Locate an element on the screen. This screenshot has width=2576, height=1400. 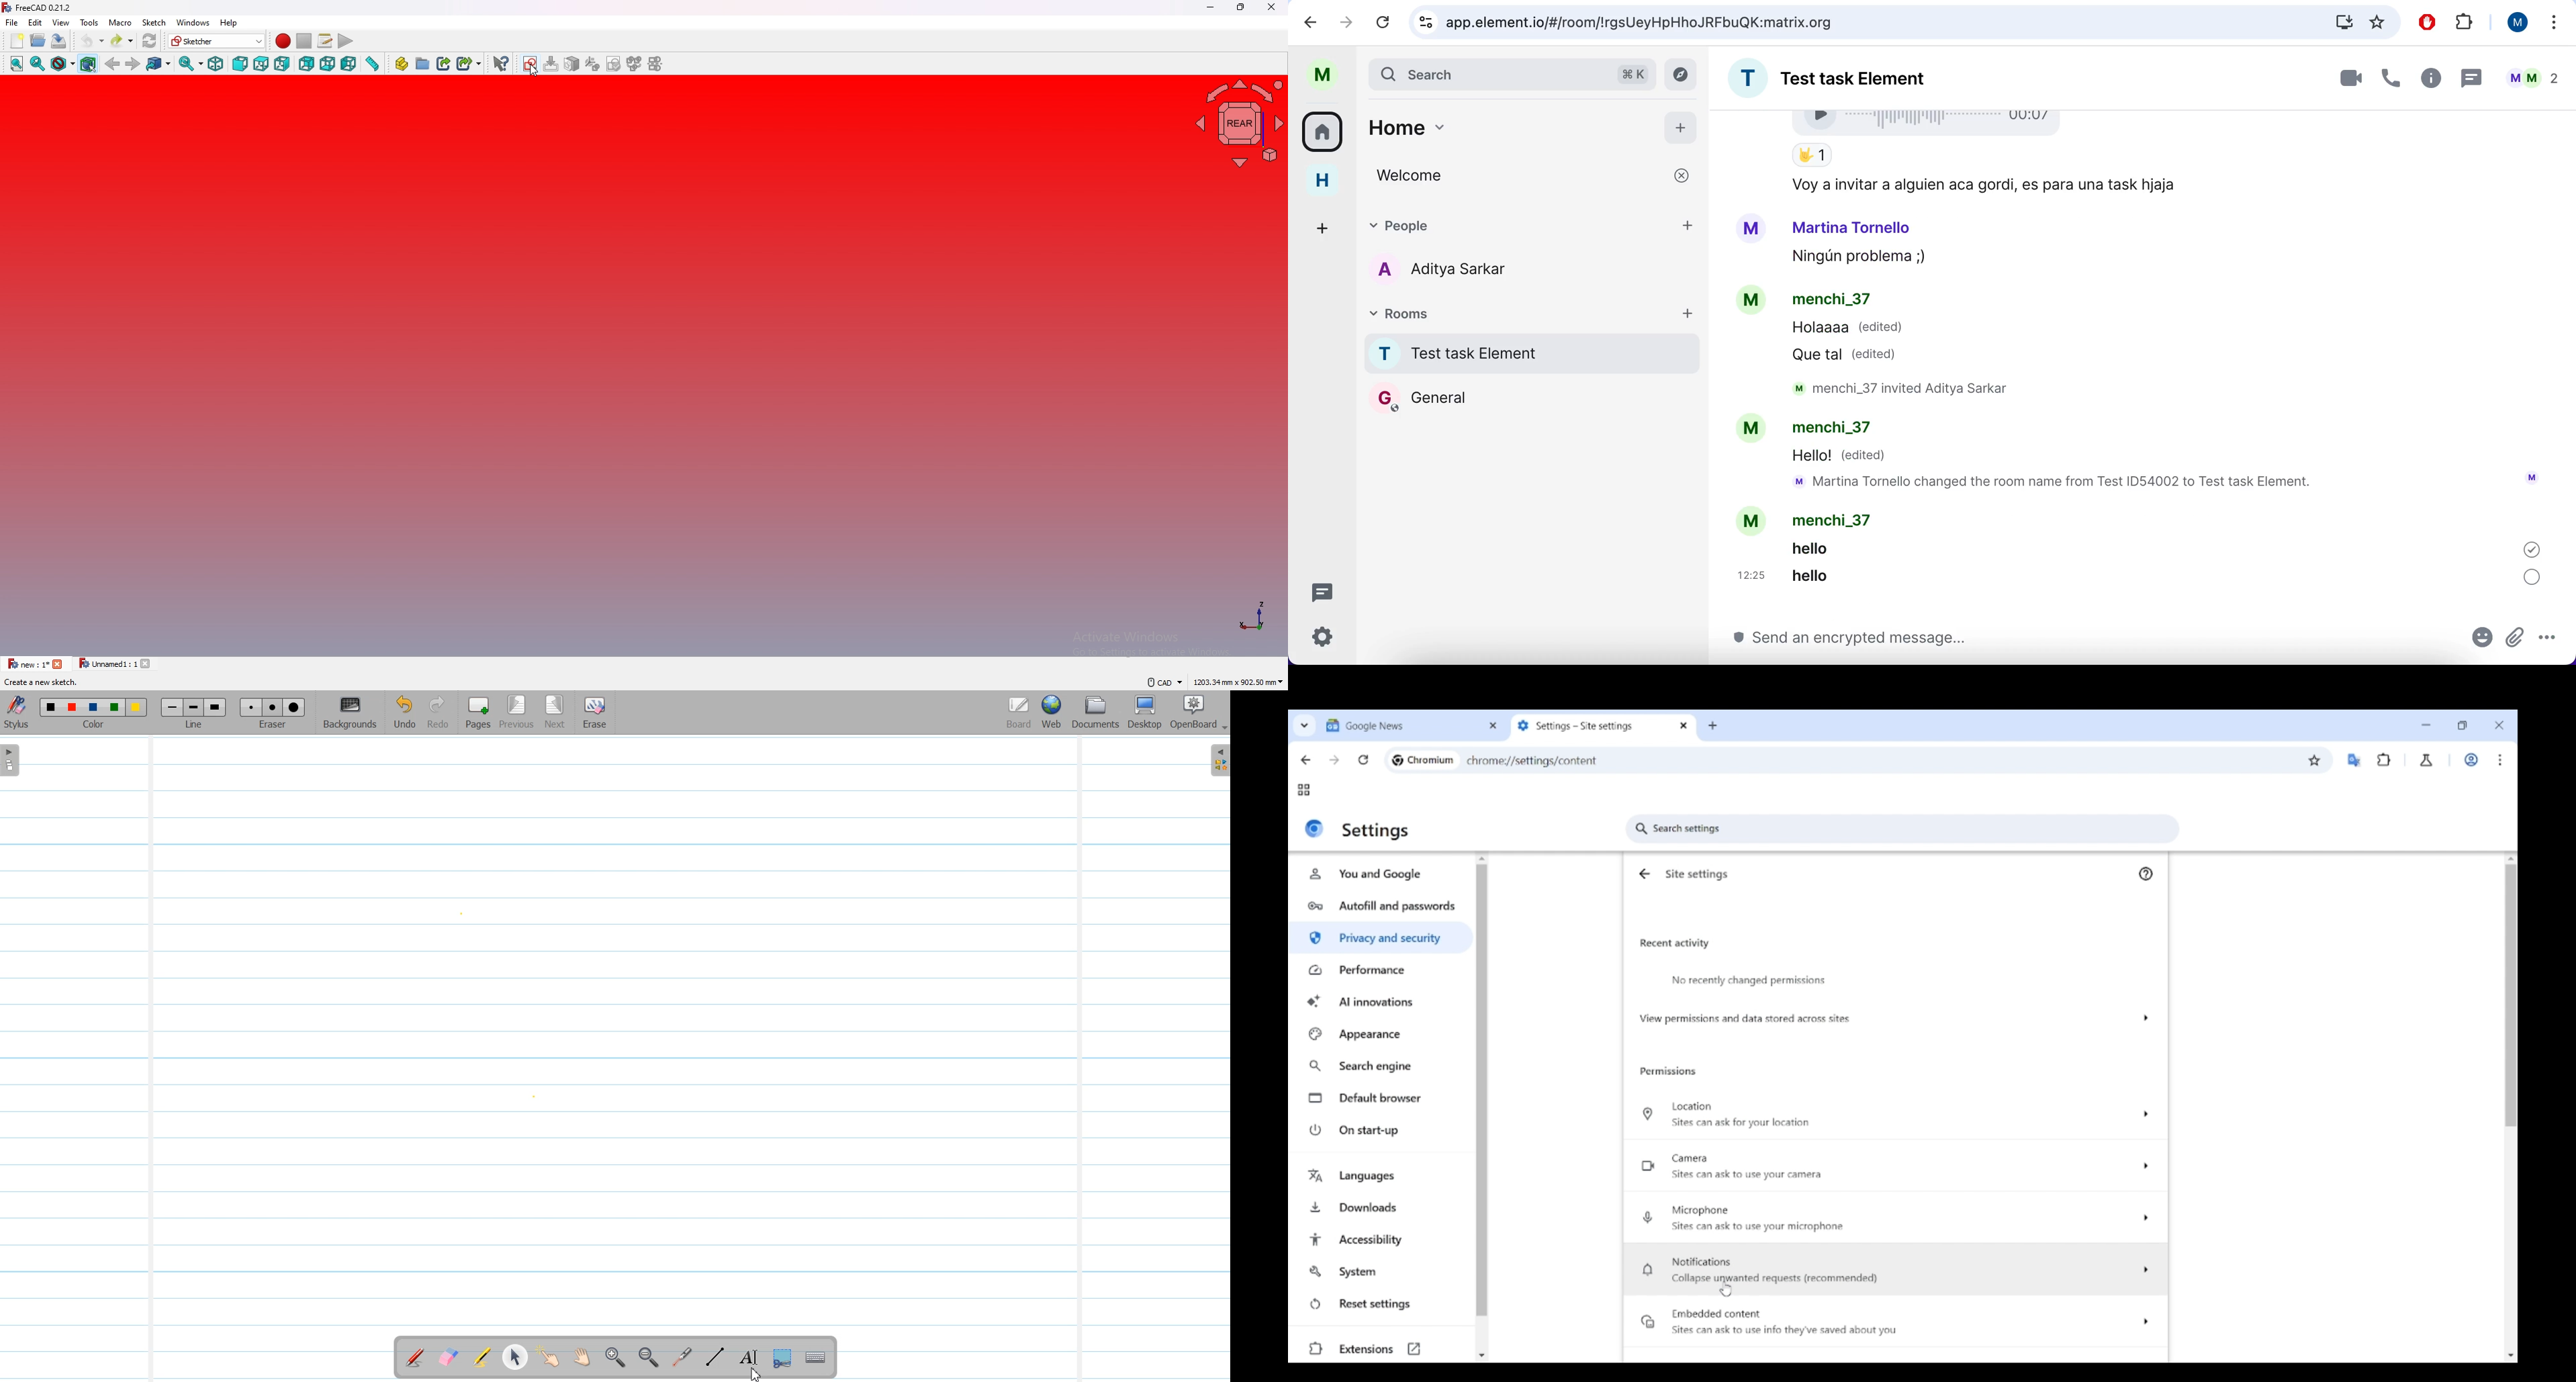
add is located at coordinates (1688, 312).